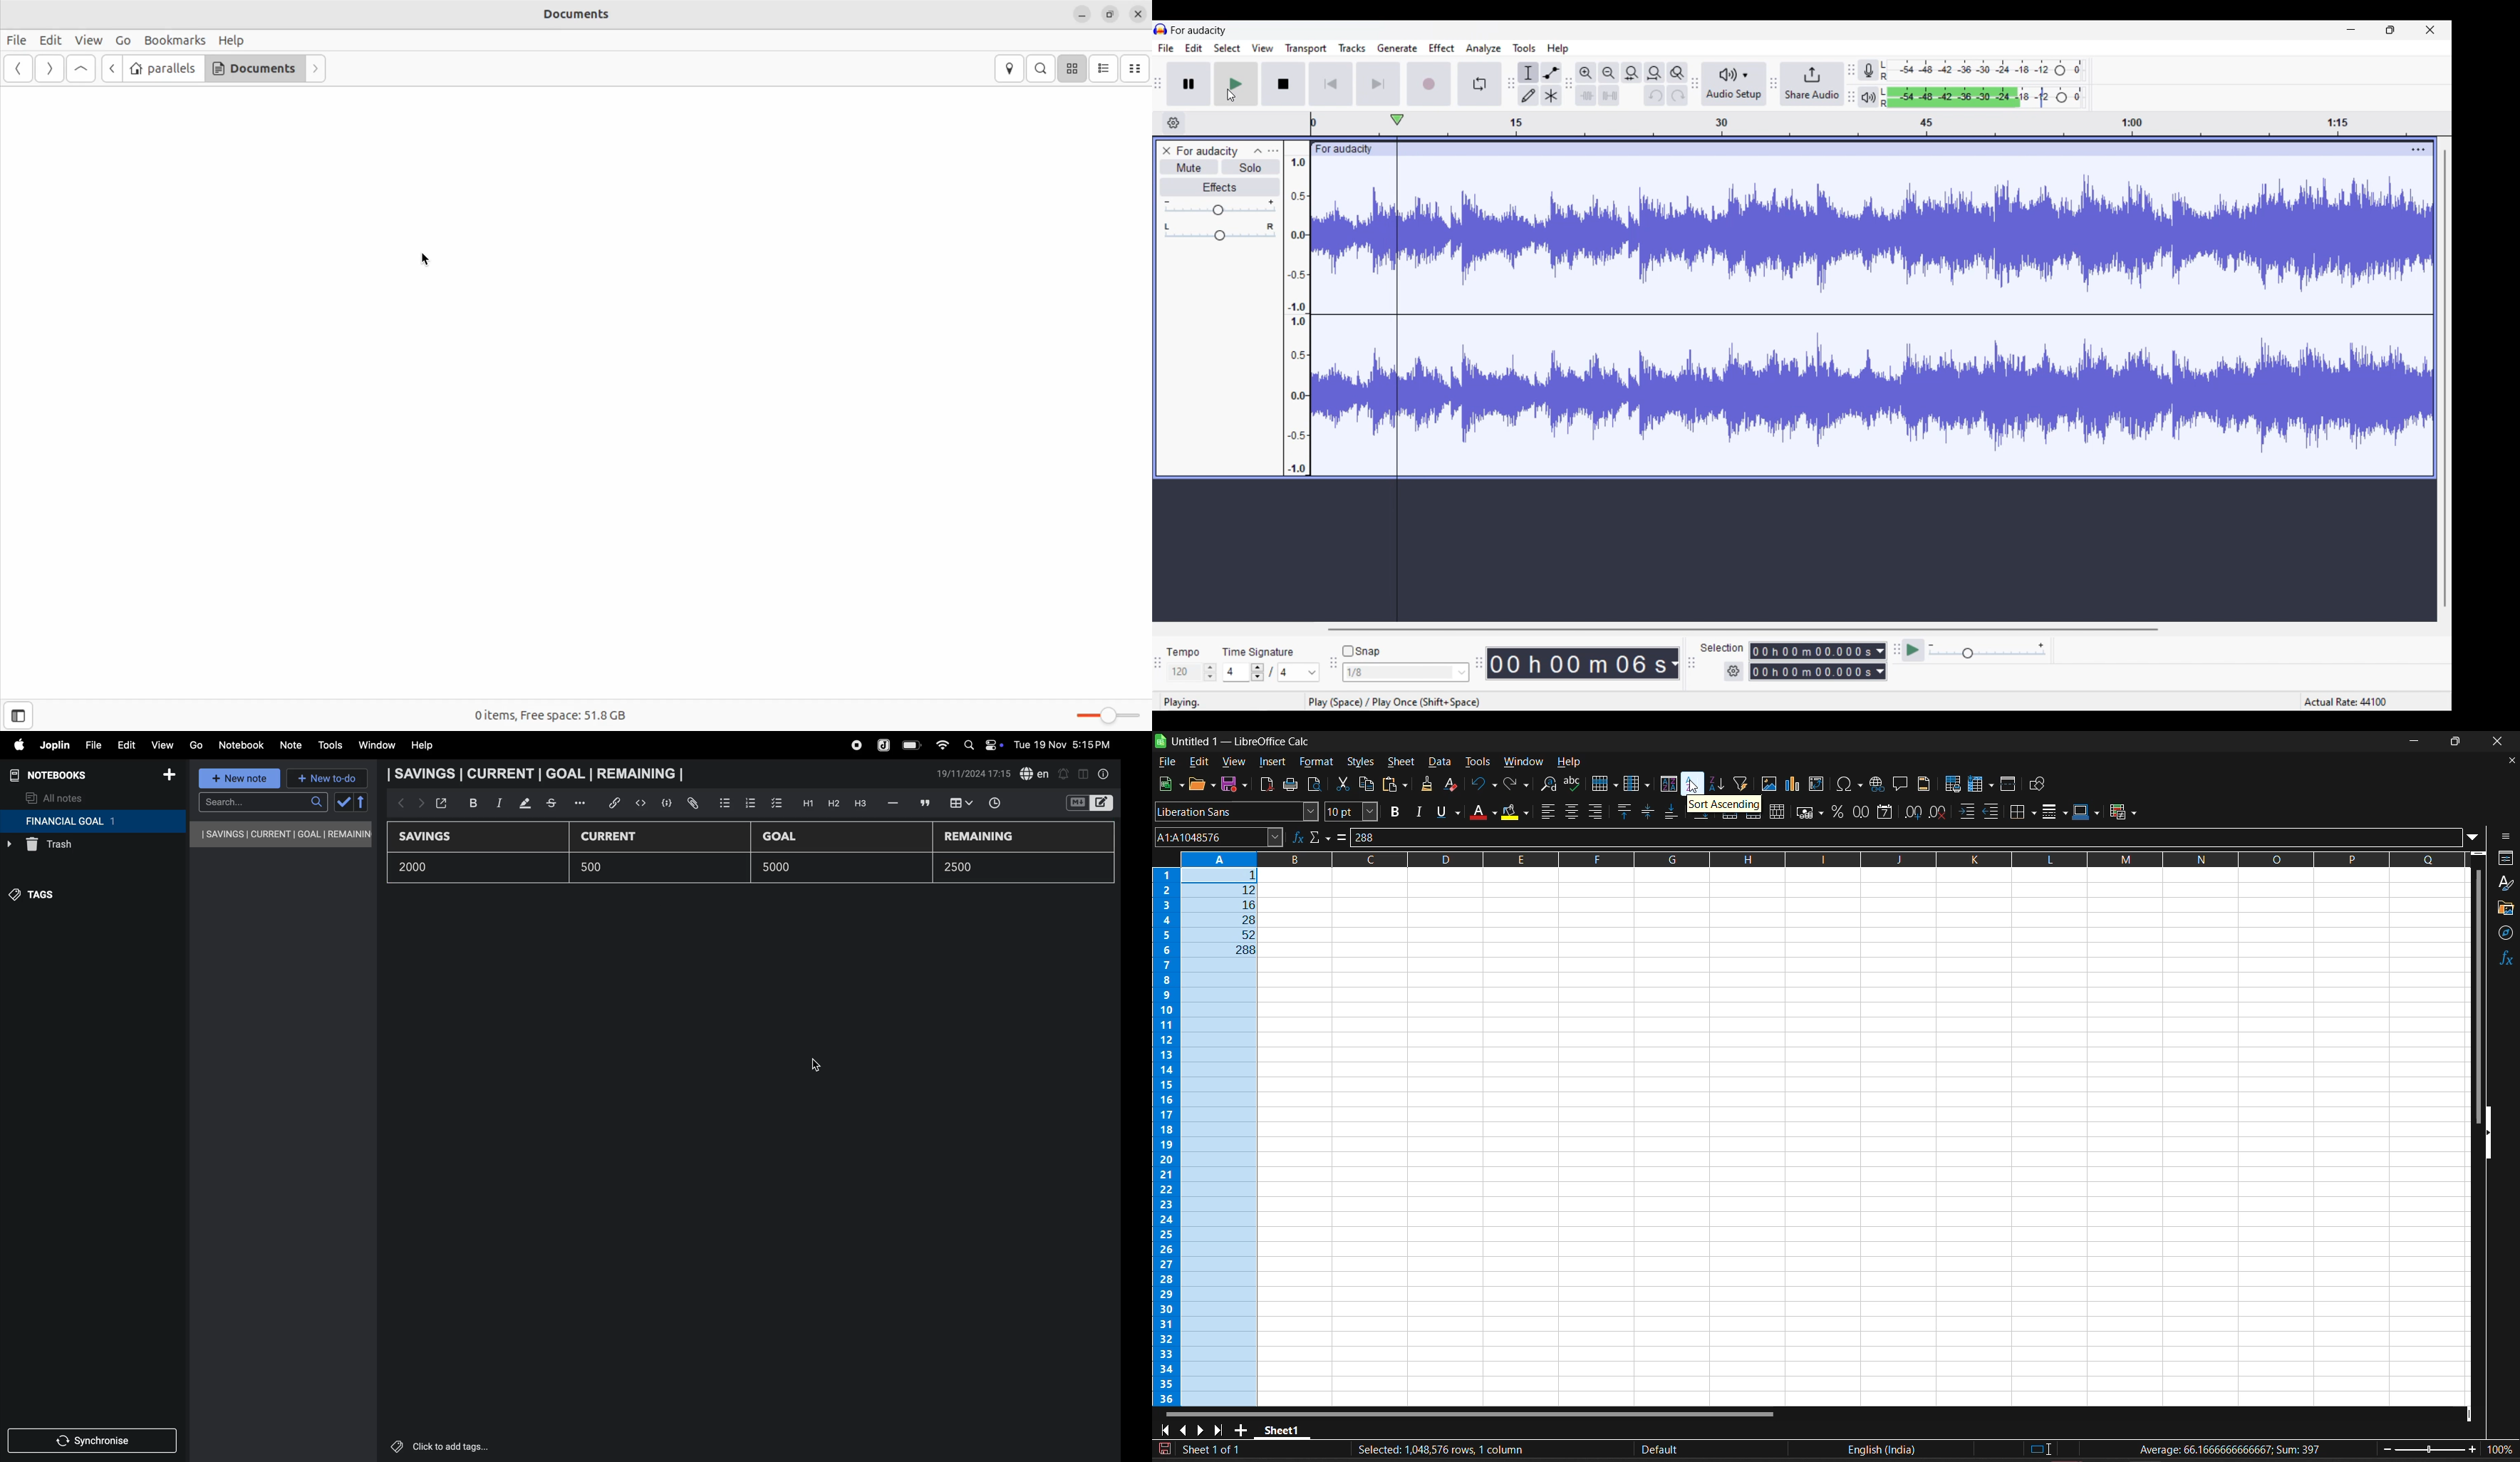 The width and height of the screenshot is (2520, 1484). Describe the element at coordinates (1605, 784) in the screenshot. I see `row` at that location.